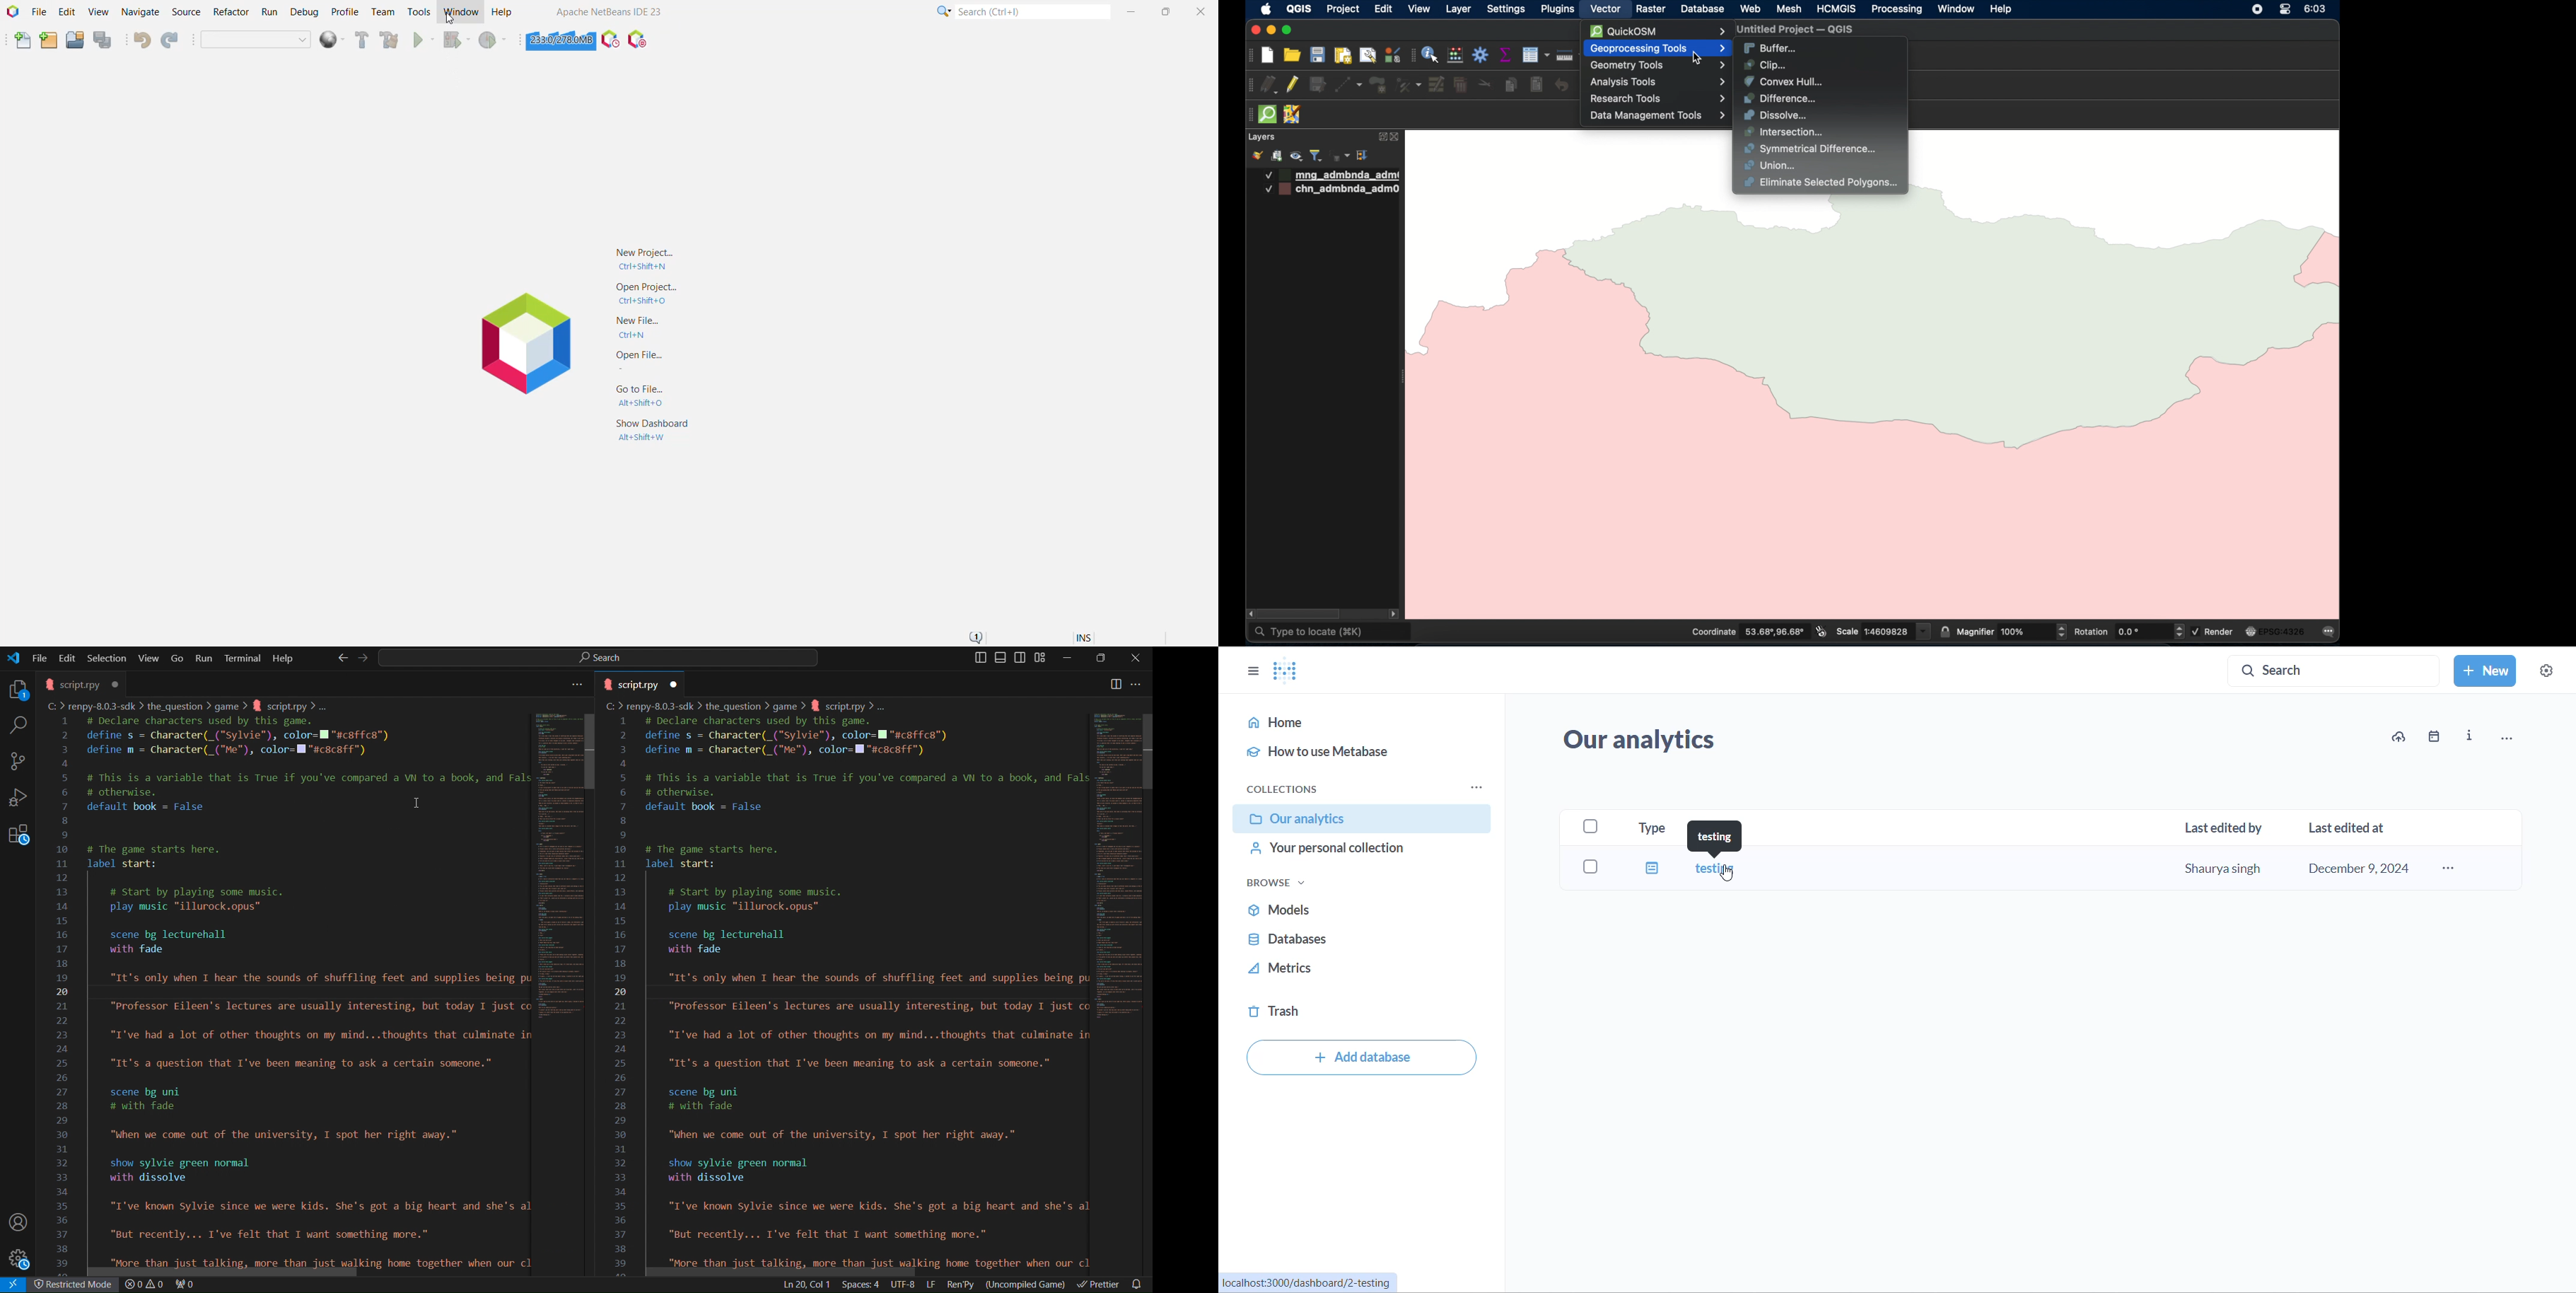  Describe the element at coordinates (1537, 85) in the screenshot. I see `paste features` at that location.